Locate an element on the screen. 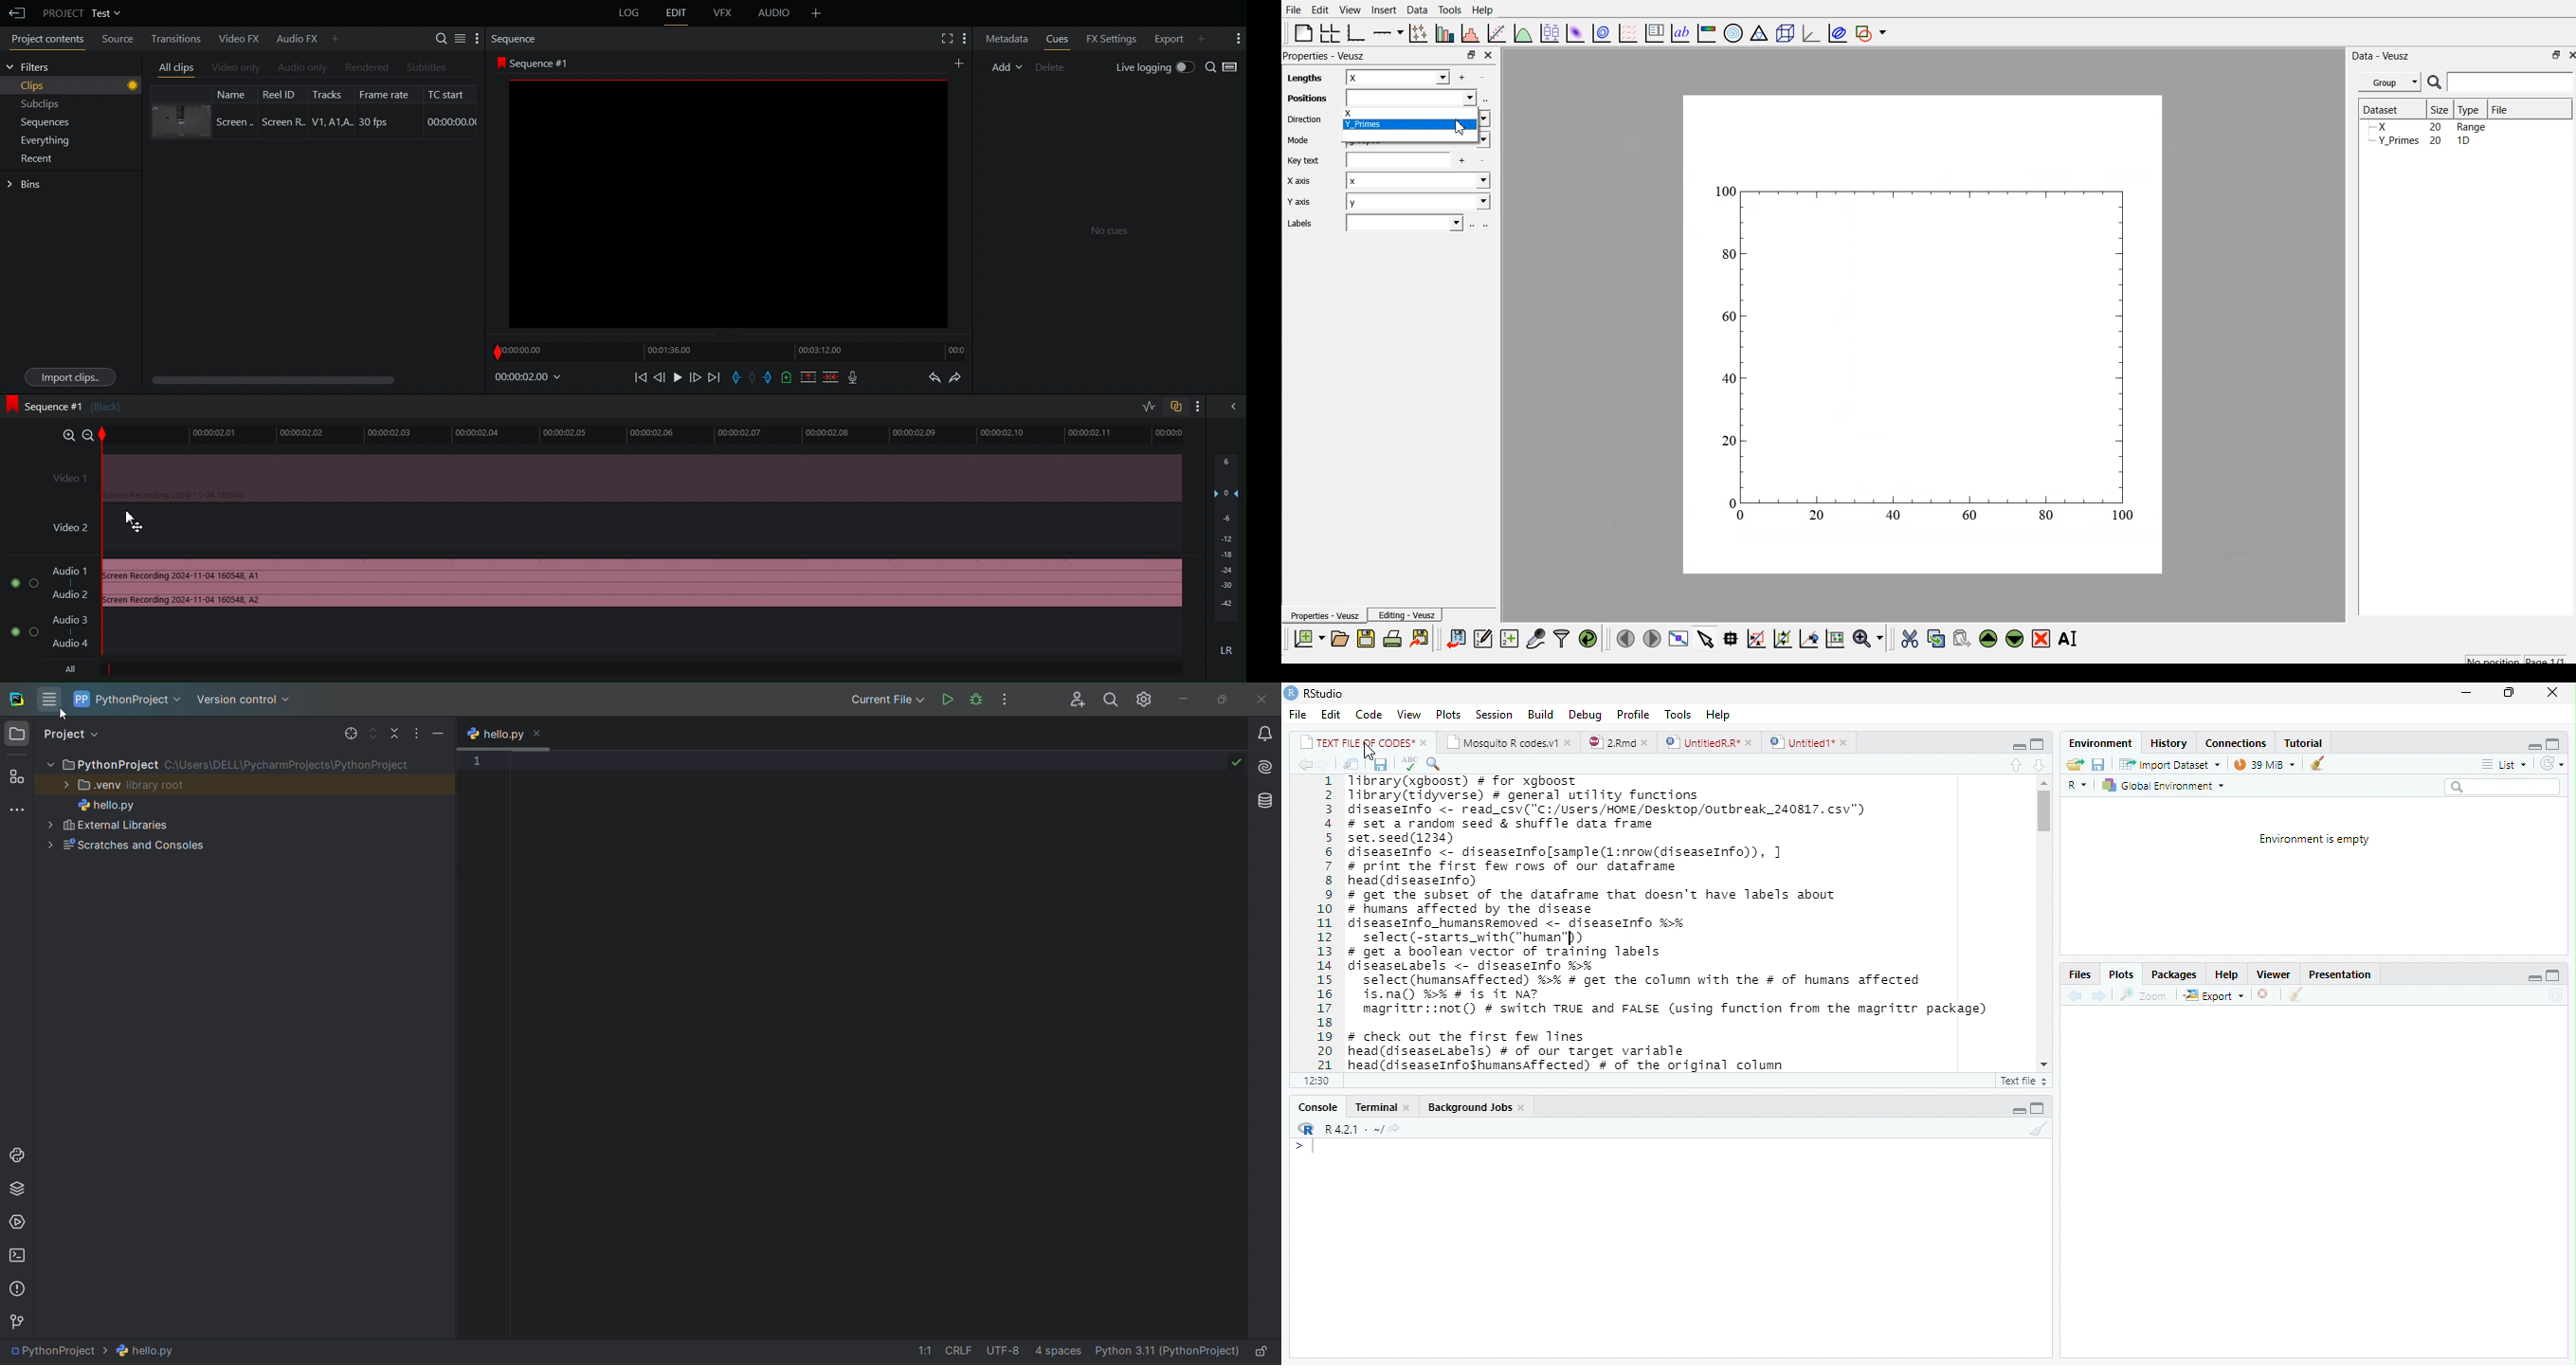 Image resolution: width=2576 pixels, height=1372 pixels. library(xgboost) # for xgboost
Tibrary(tidyverse) # general utility functions
diseaseInfo <- read_csv("C:/users/HOME/Desktop/outbreak 240817. csv")
# set a random seed & shuffle data frame
set.seed(1234)
diseaseInfo <- diseaseInfolsample(1:nrow(diseaseInfo)),
# print the first few rows of our dataframe
head(diseaselnfo)
# get the subset of the dataframe that doesn't have labels about
# humans affected by the disease
diseaseInfo_humansRenoved <- diseaseInfo %-%
celect(-<tarte with("human"b) is located at coordinates (1617, 859).